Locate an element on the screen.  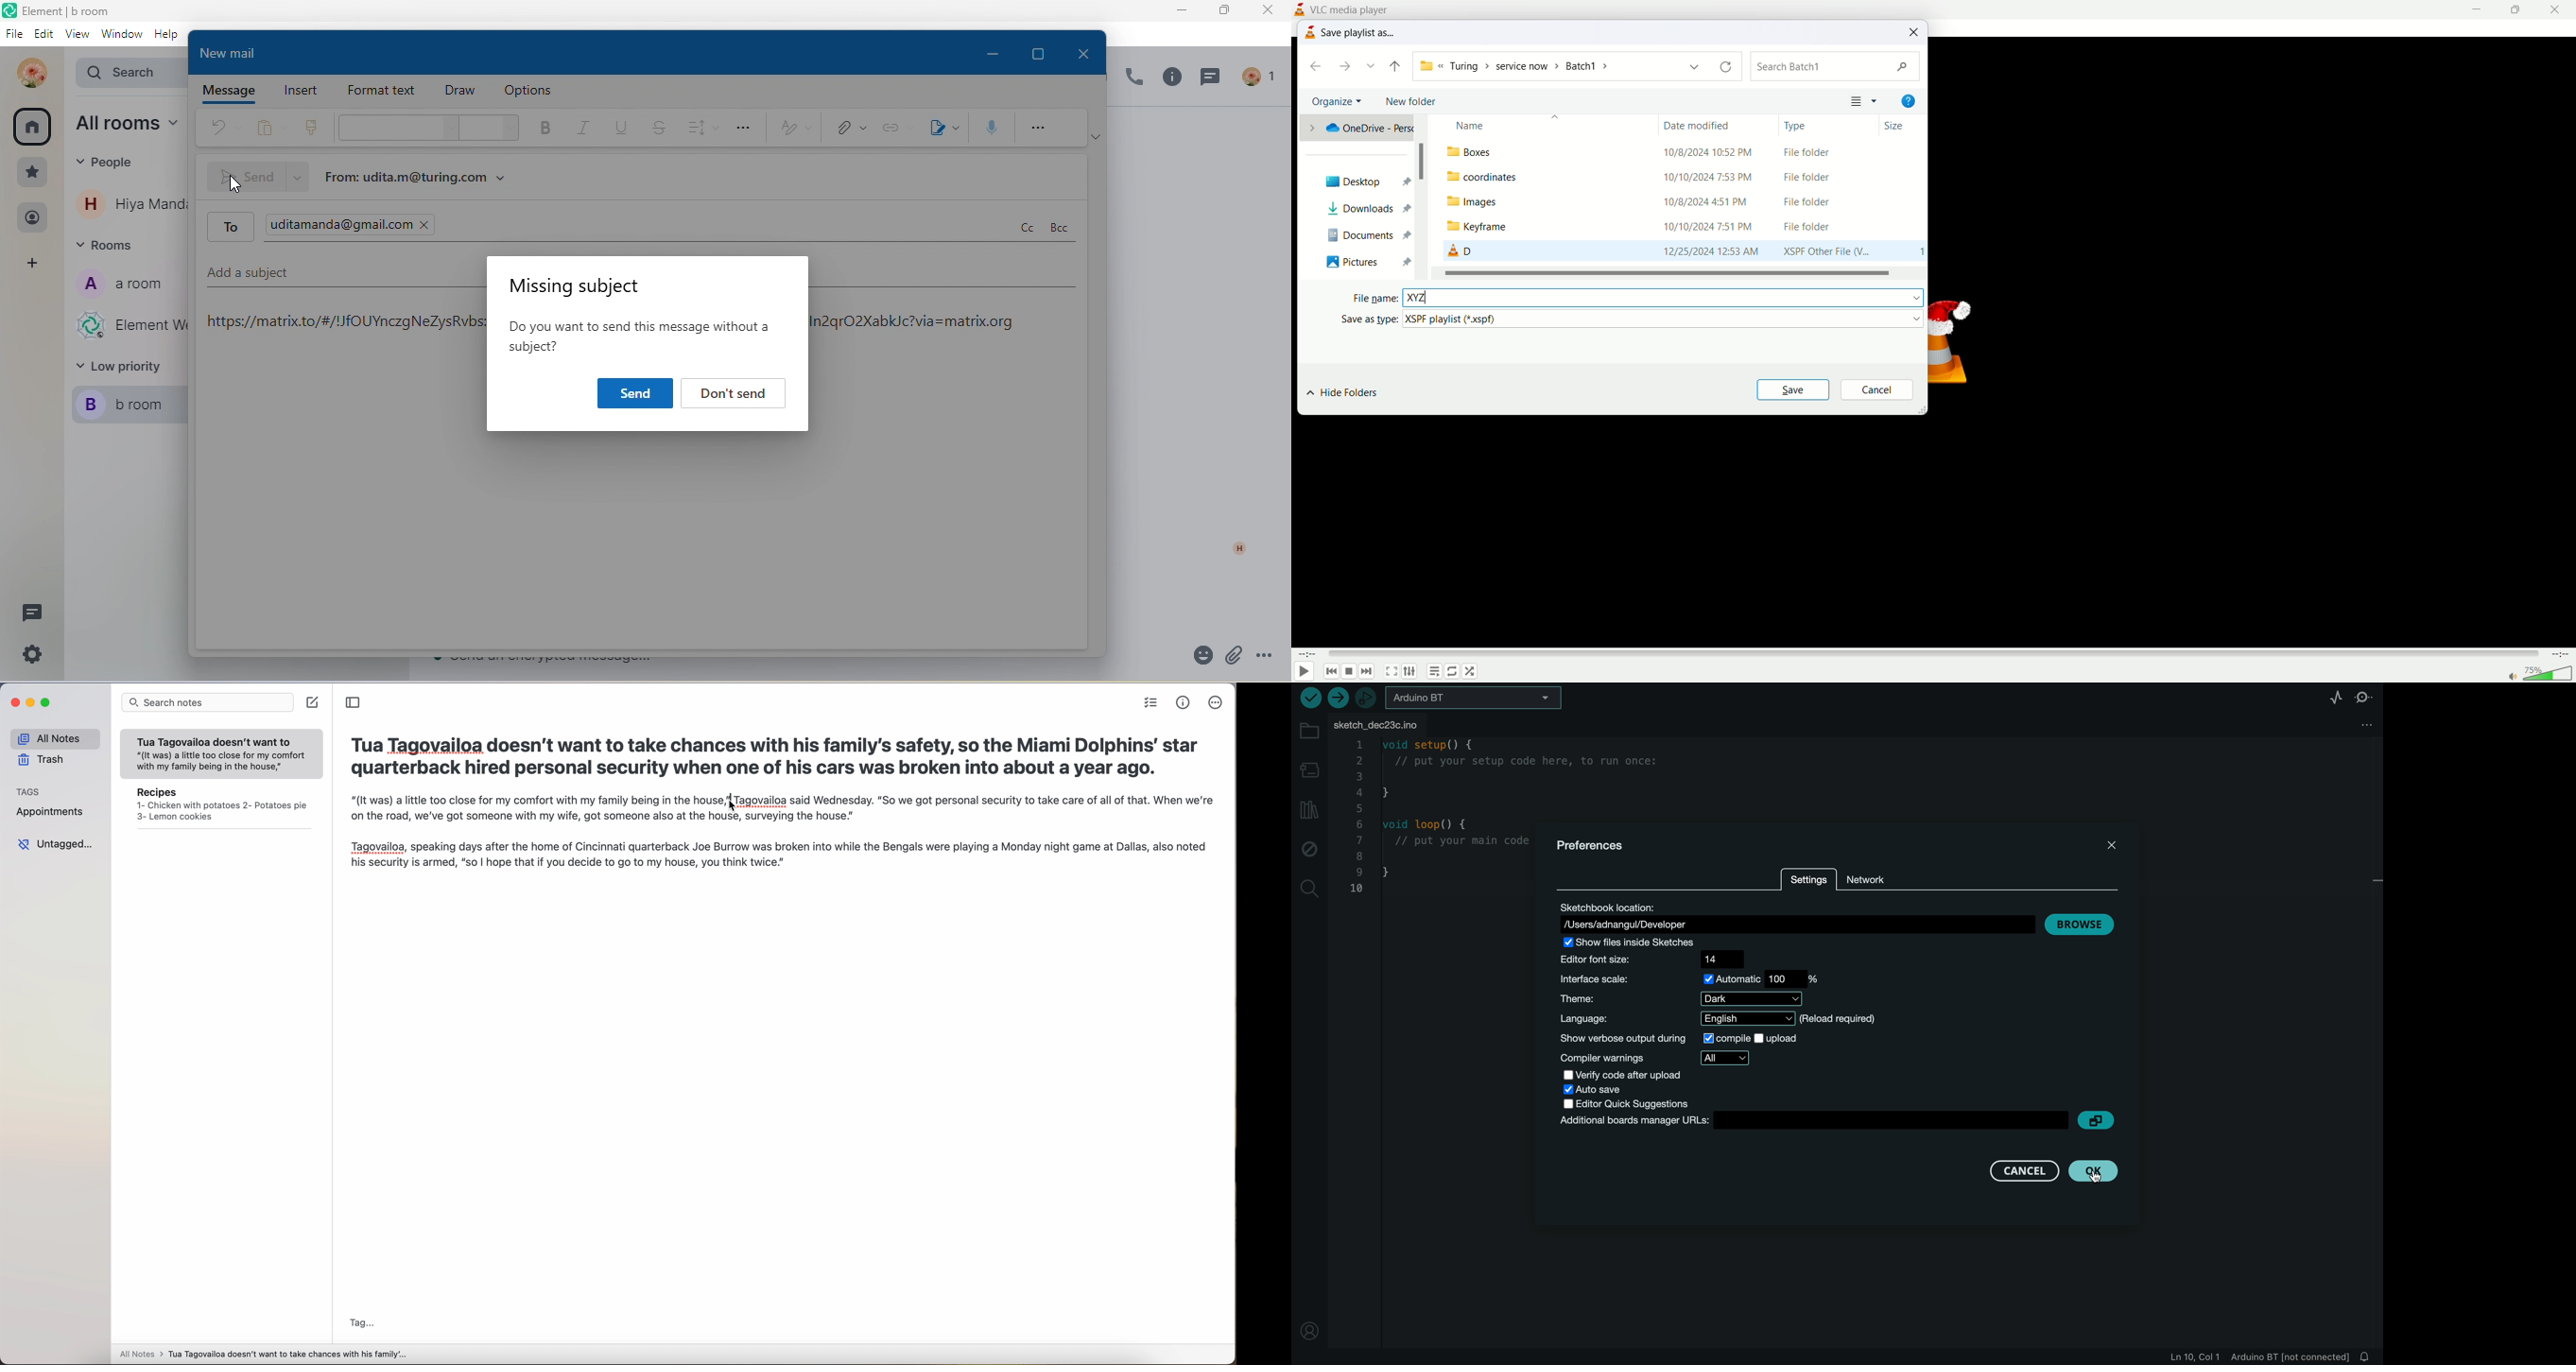
coordinates is located at coordinates (1485, 177).